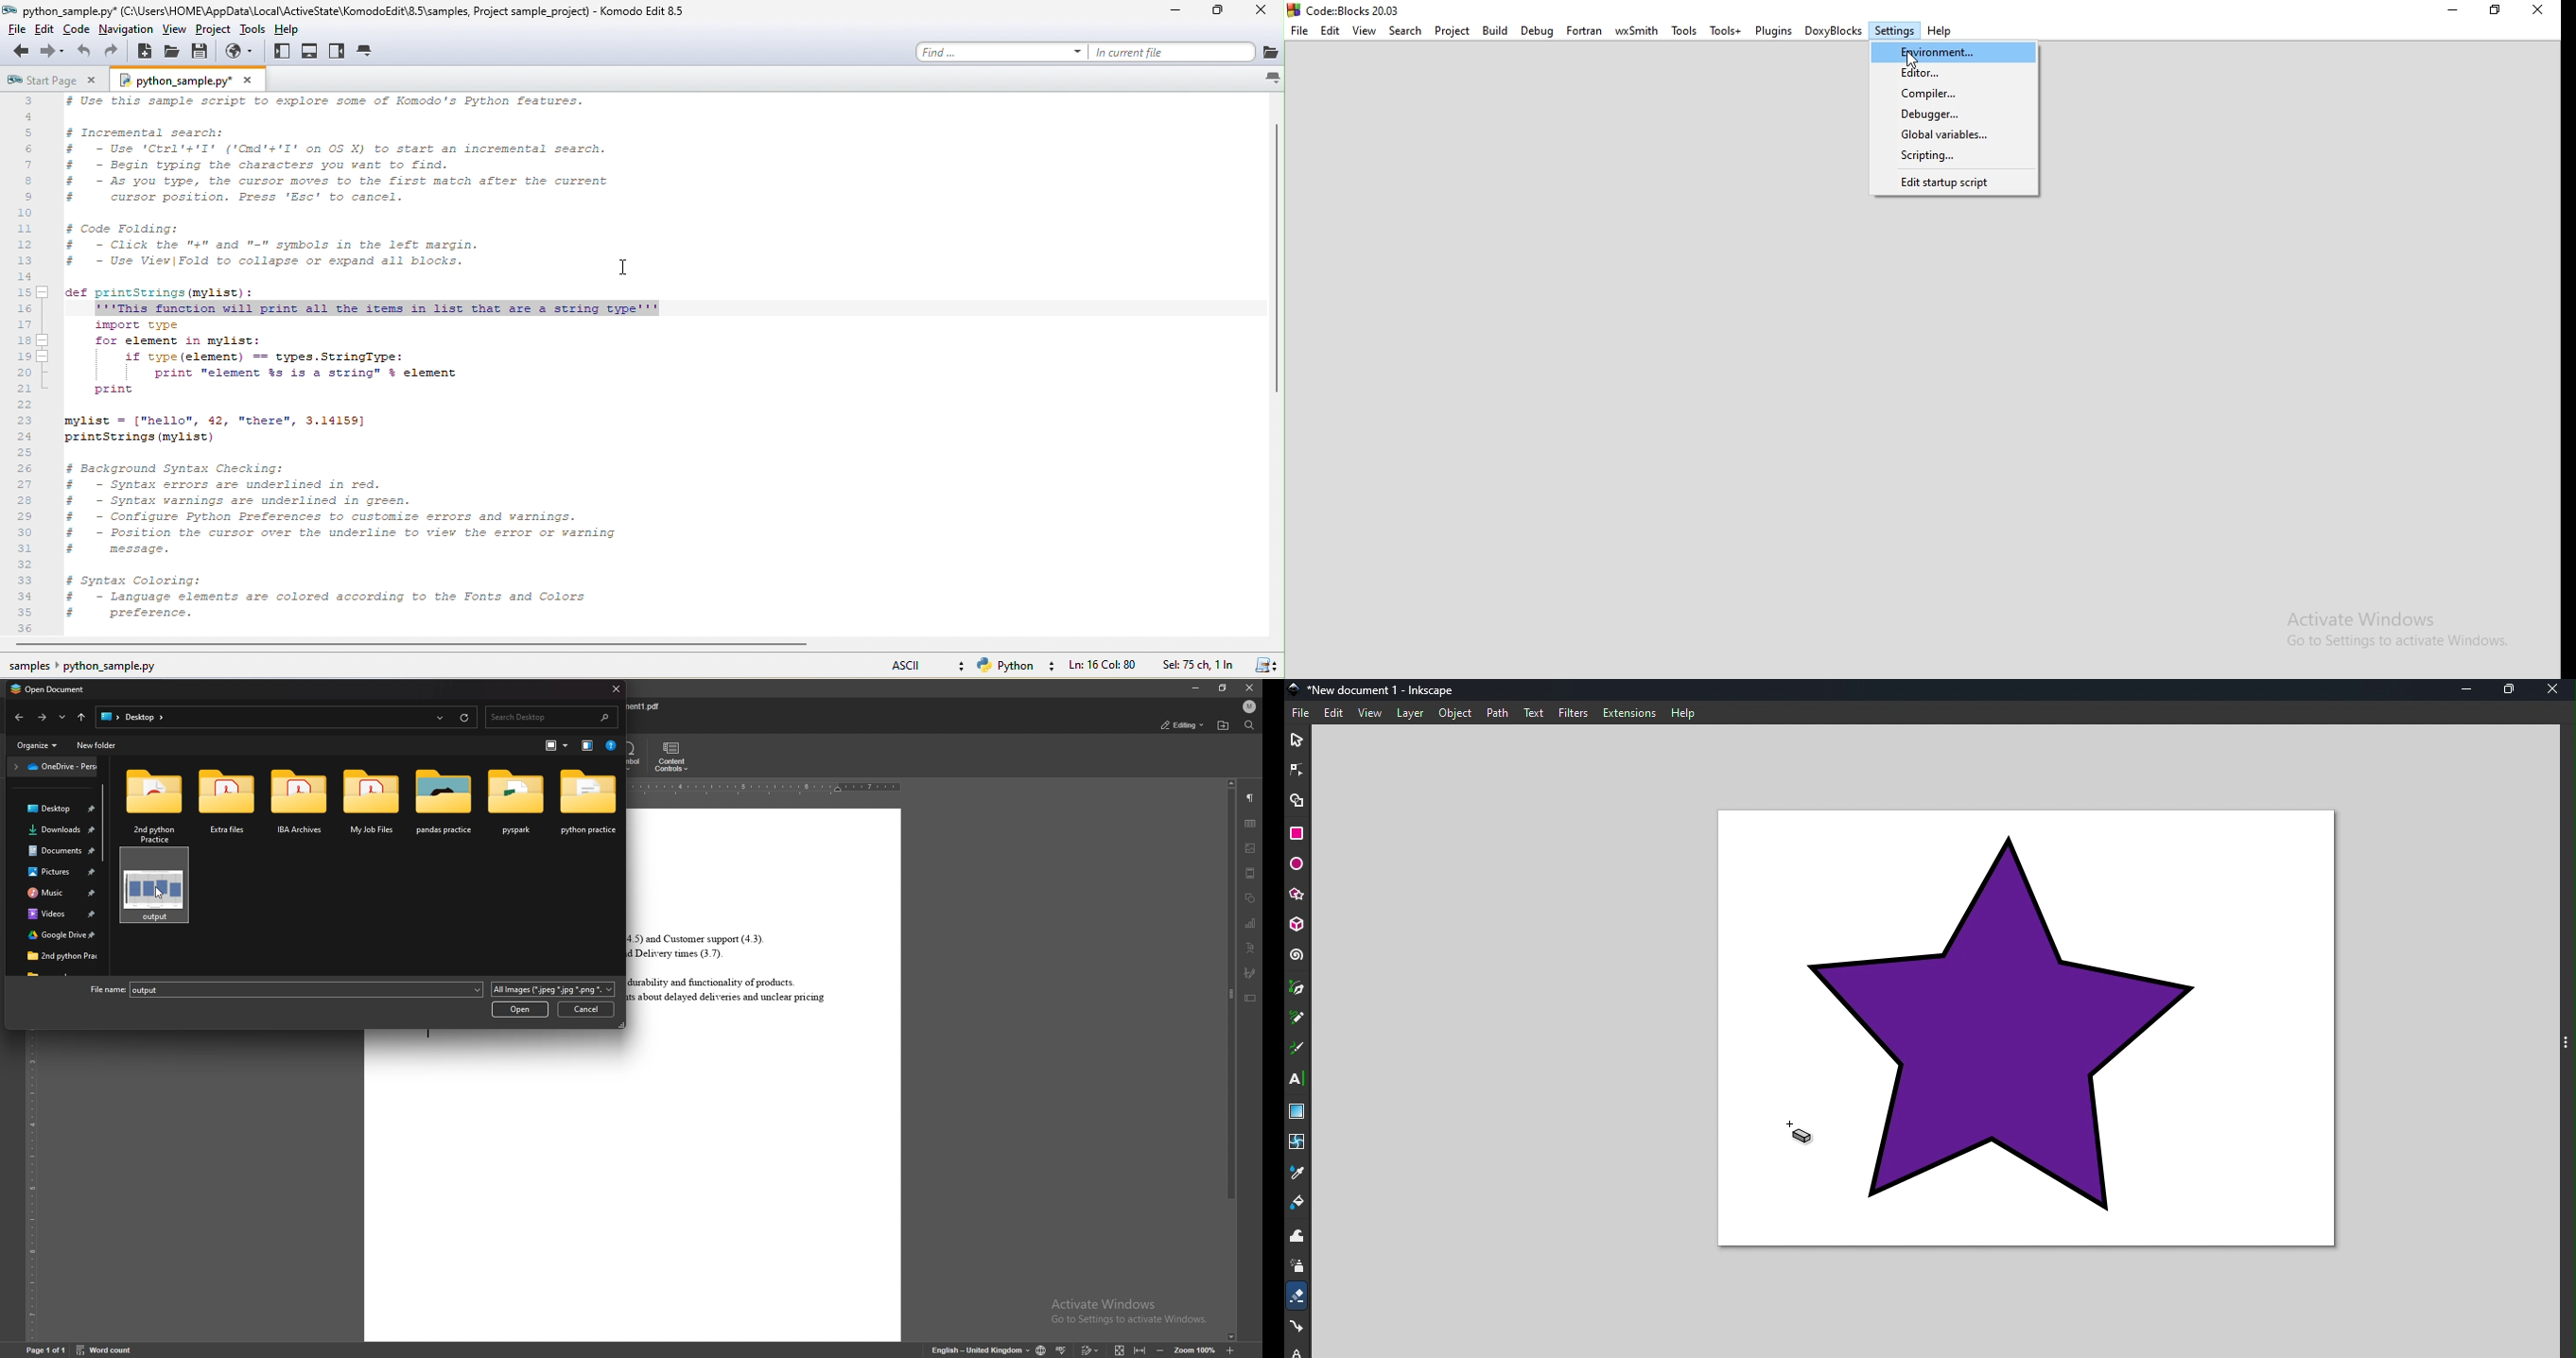 The width and height of the screenshot is (2576, 1372). What do you see at coordinates (1333, 33) in the screenshot?
I see `Edit` at bounding box center [1333, 33].